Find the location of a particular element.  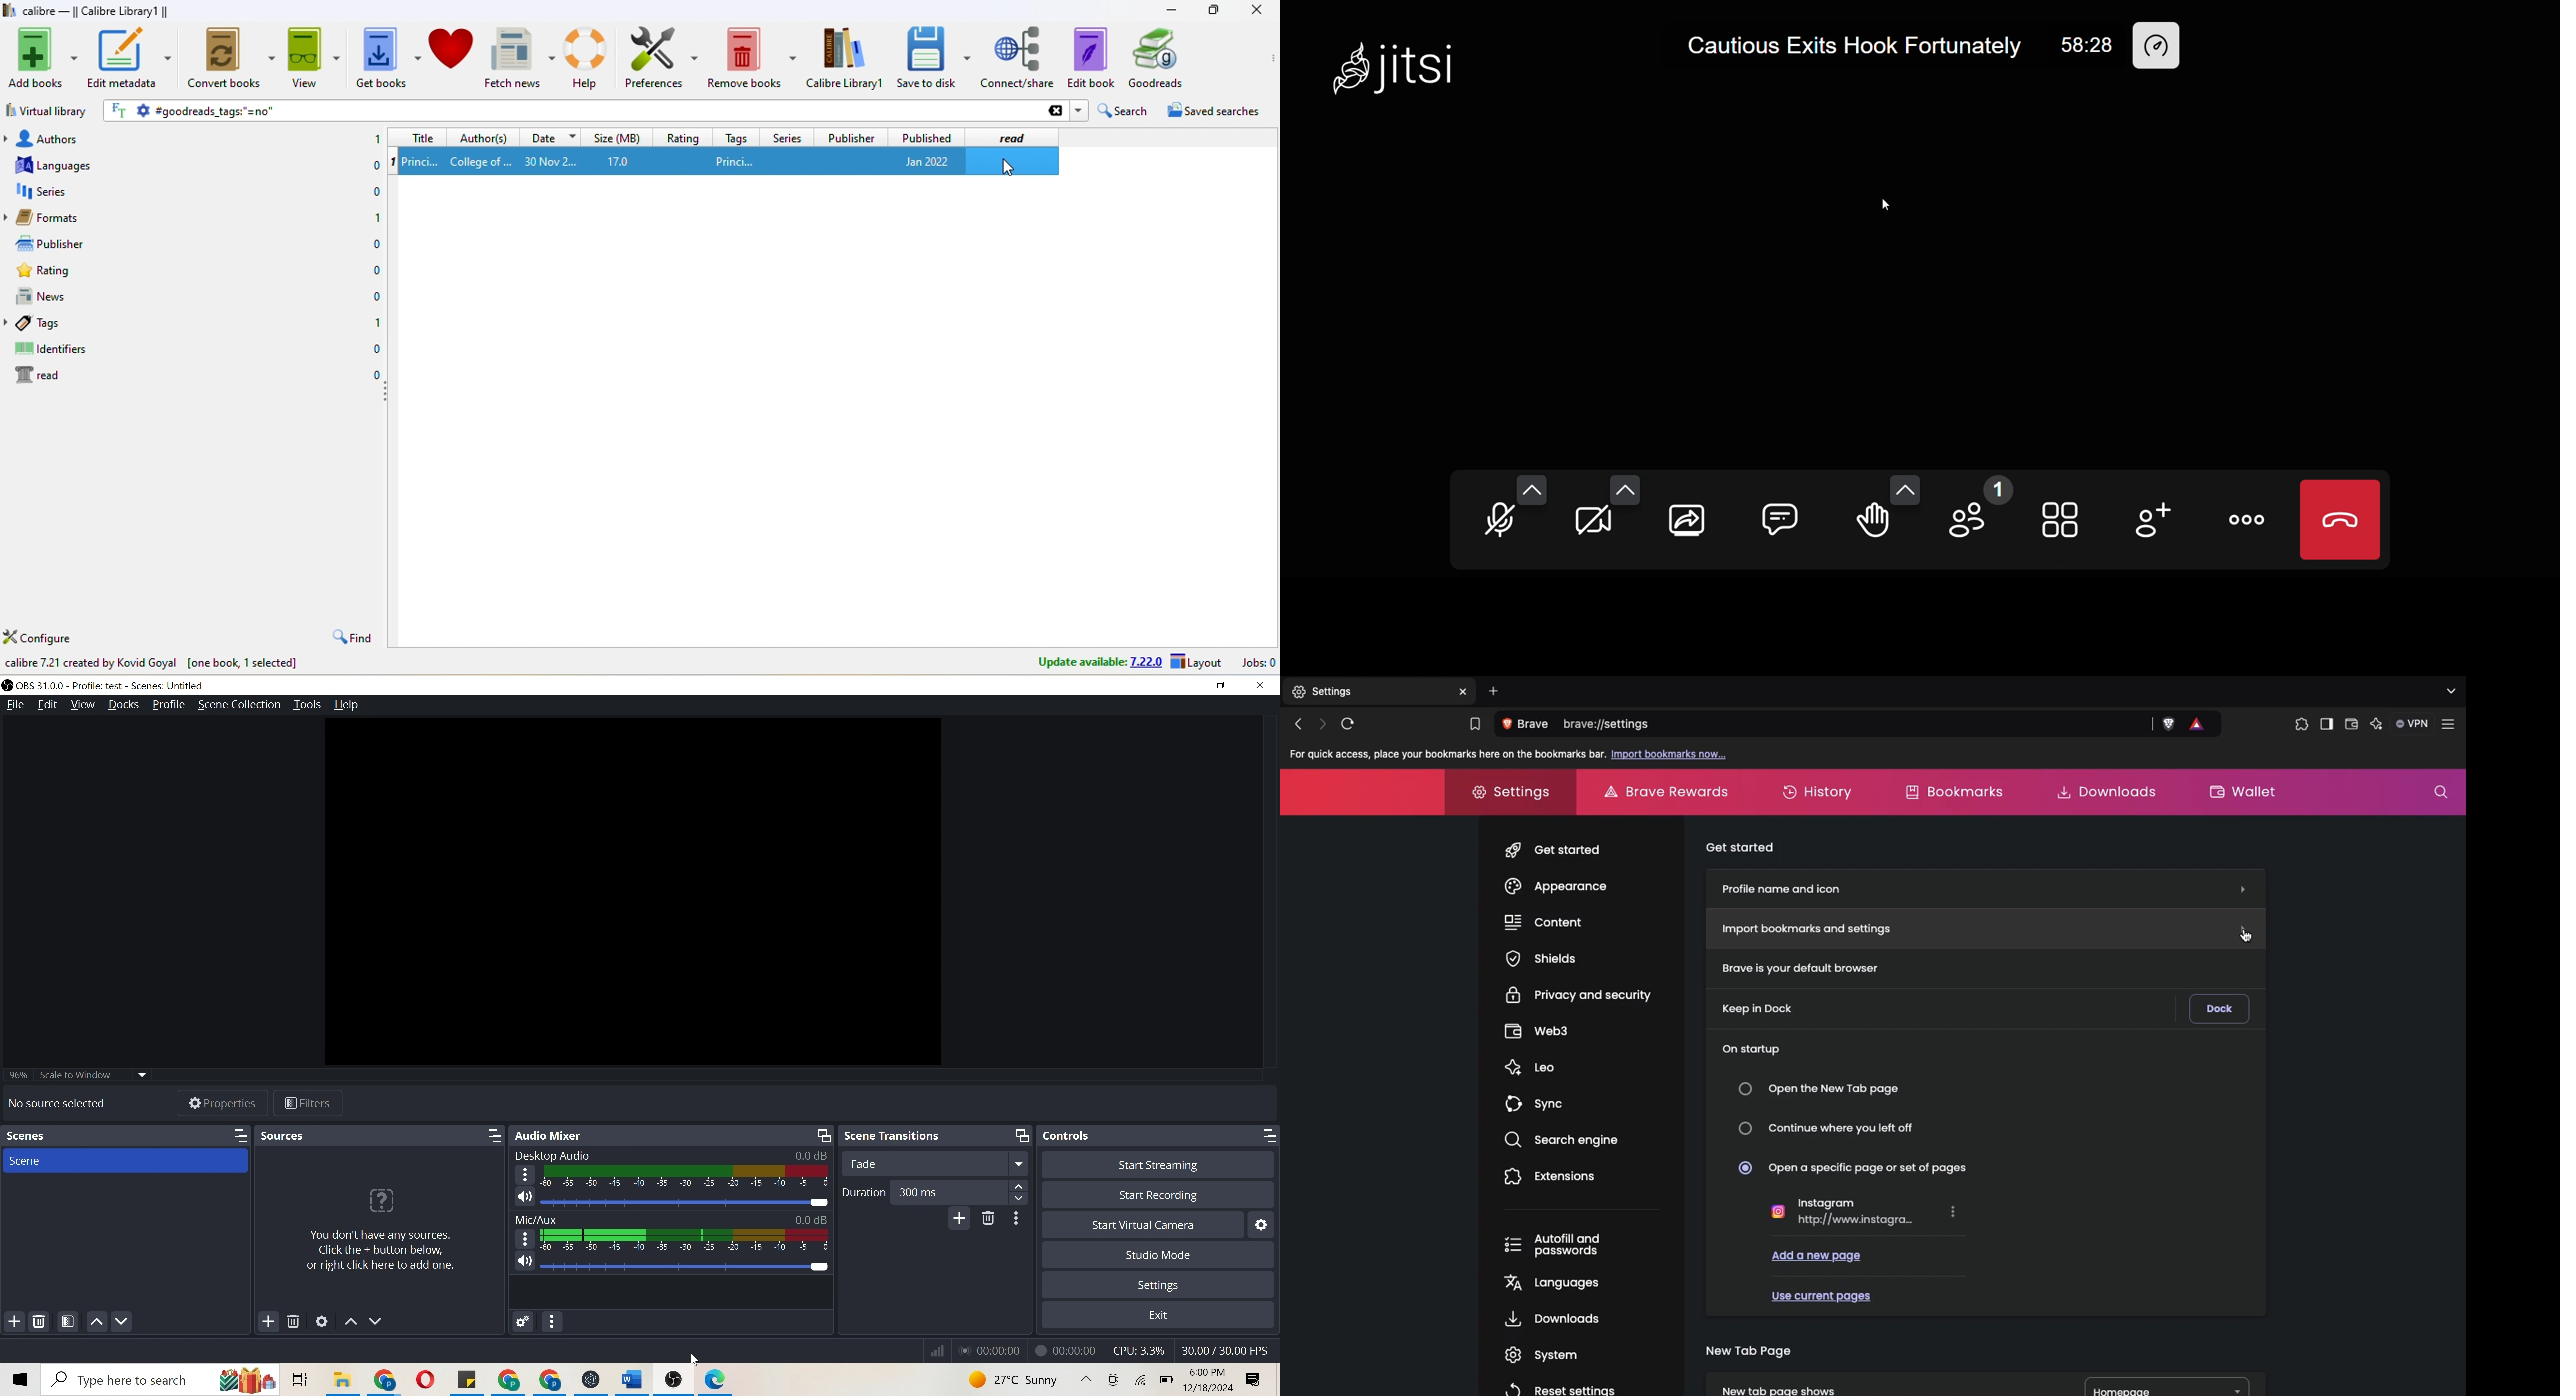

icons is located at coordinates (266, 1379).